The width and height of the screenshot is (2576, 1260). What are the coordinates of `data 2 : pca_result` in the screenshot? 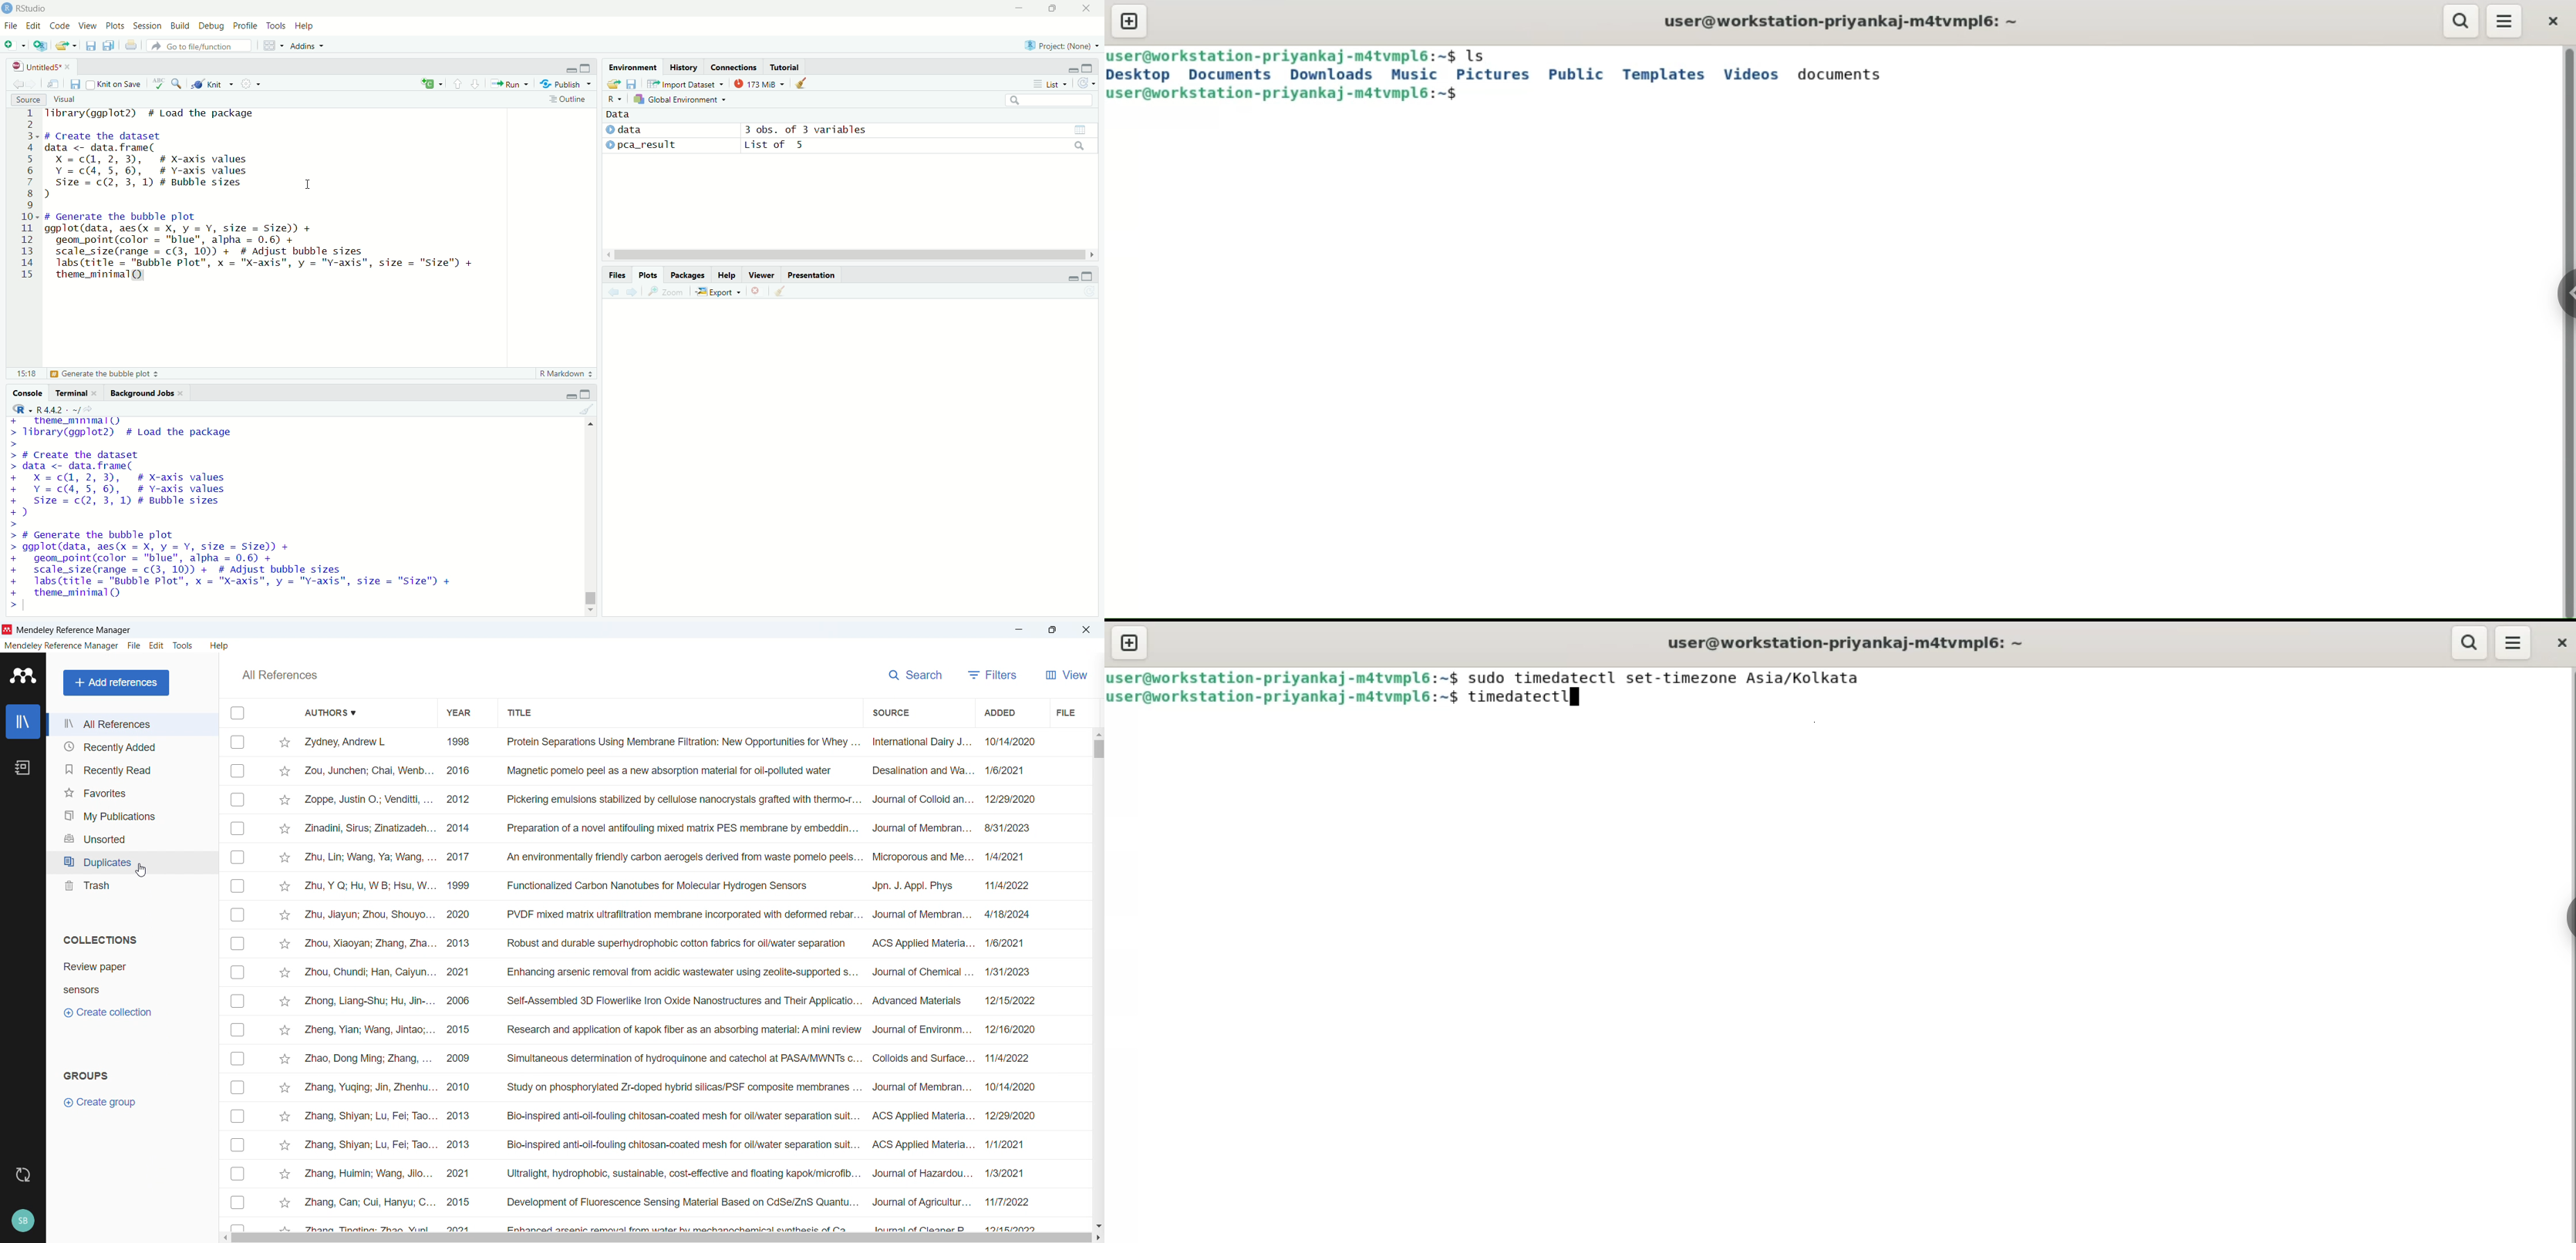 It's located at (643, 144).